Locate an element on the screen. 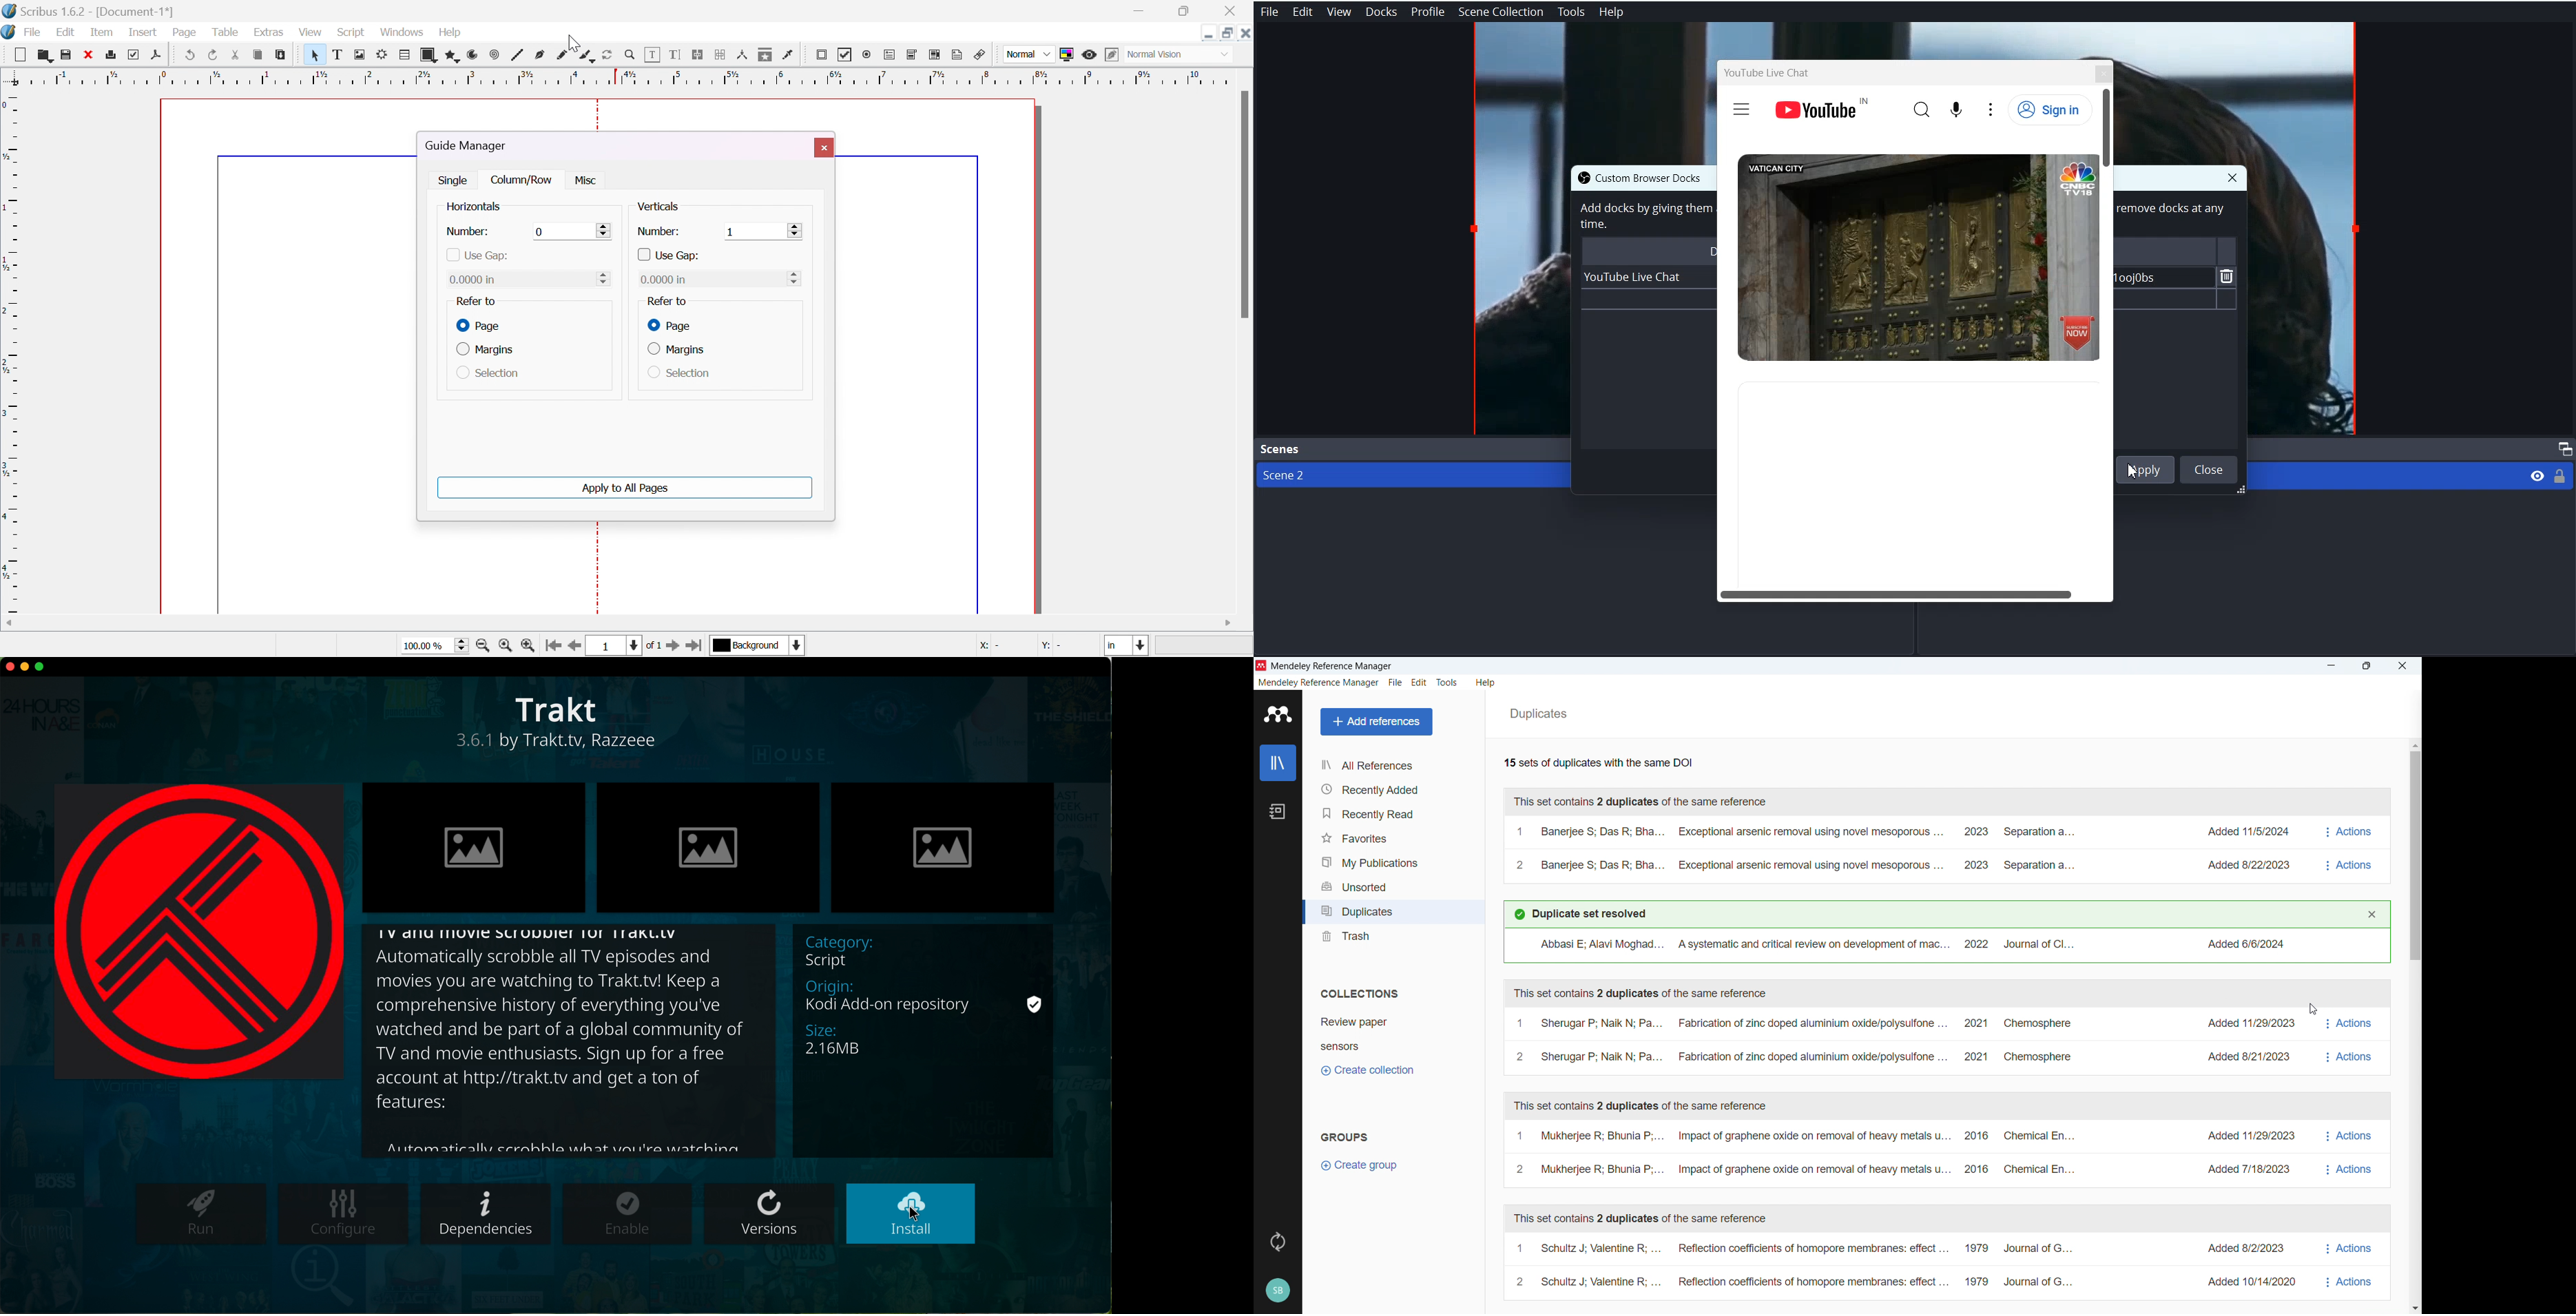 This screenshot has width=2576, height=1316. Close is located at coordinates (2209, 469).